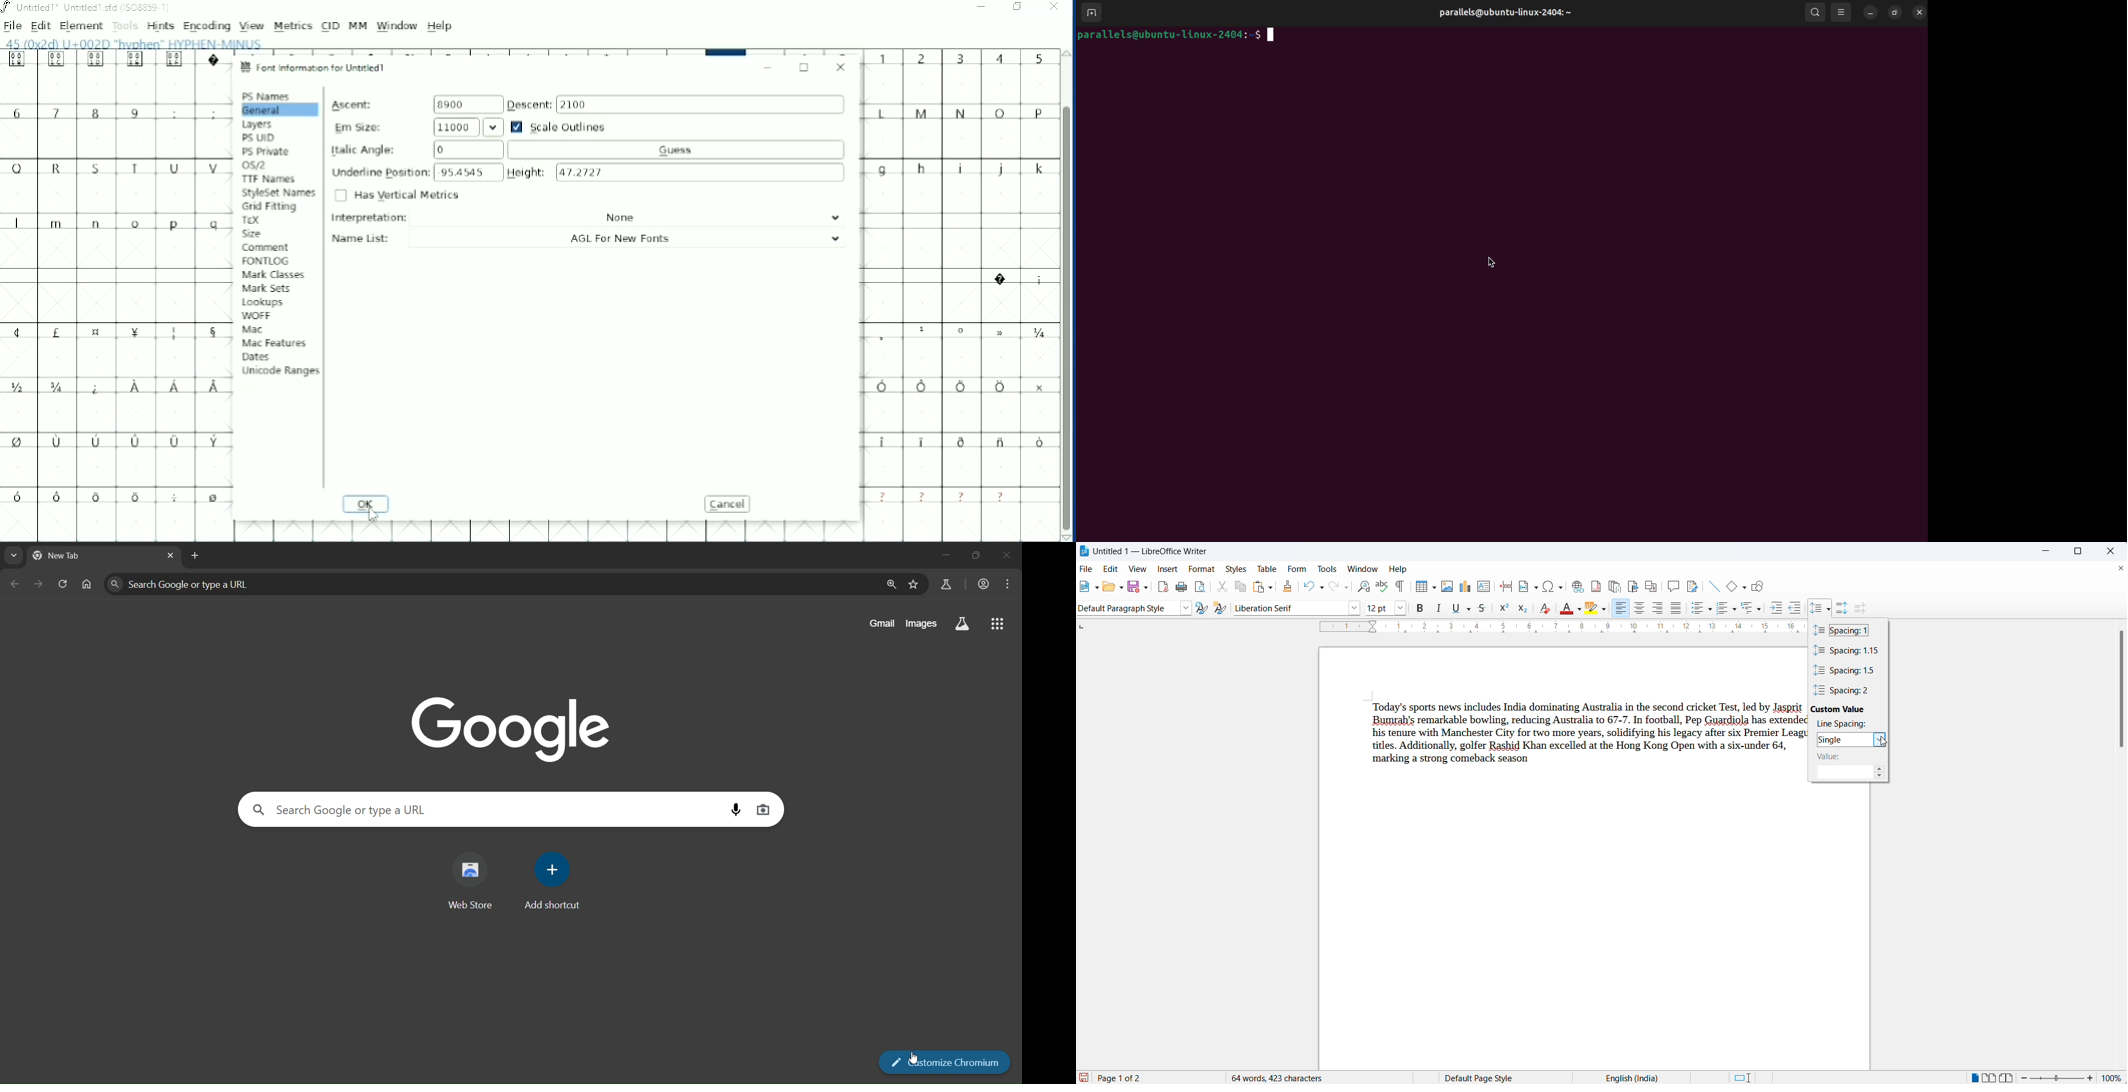 The width and height of the screenshot is (2128, 1092). I want to click on clone formatting, so click(1290, 587).